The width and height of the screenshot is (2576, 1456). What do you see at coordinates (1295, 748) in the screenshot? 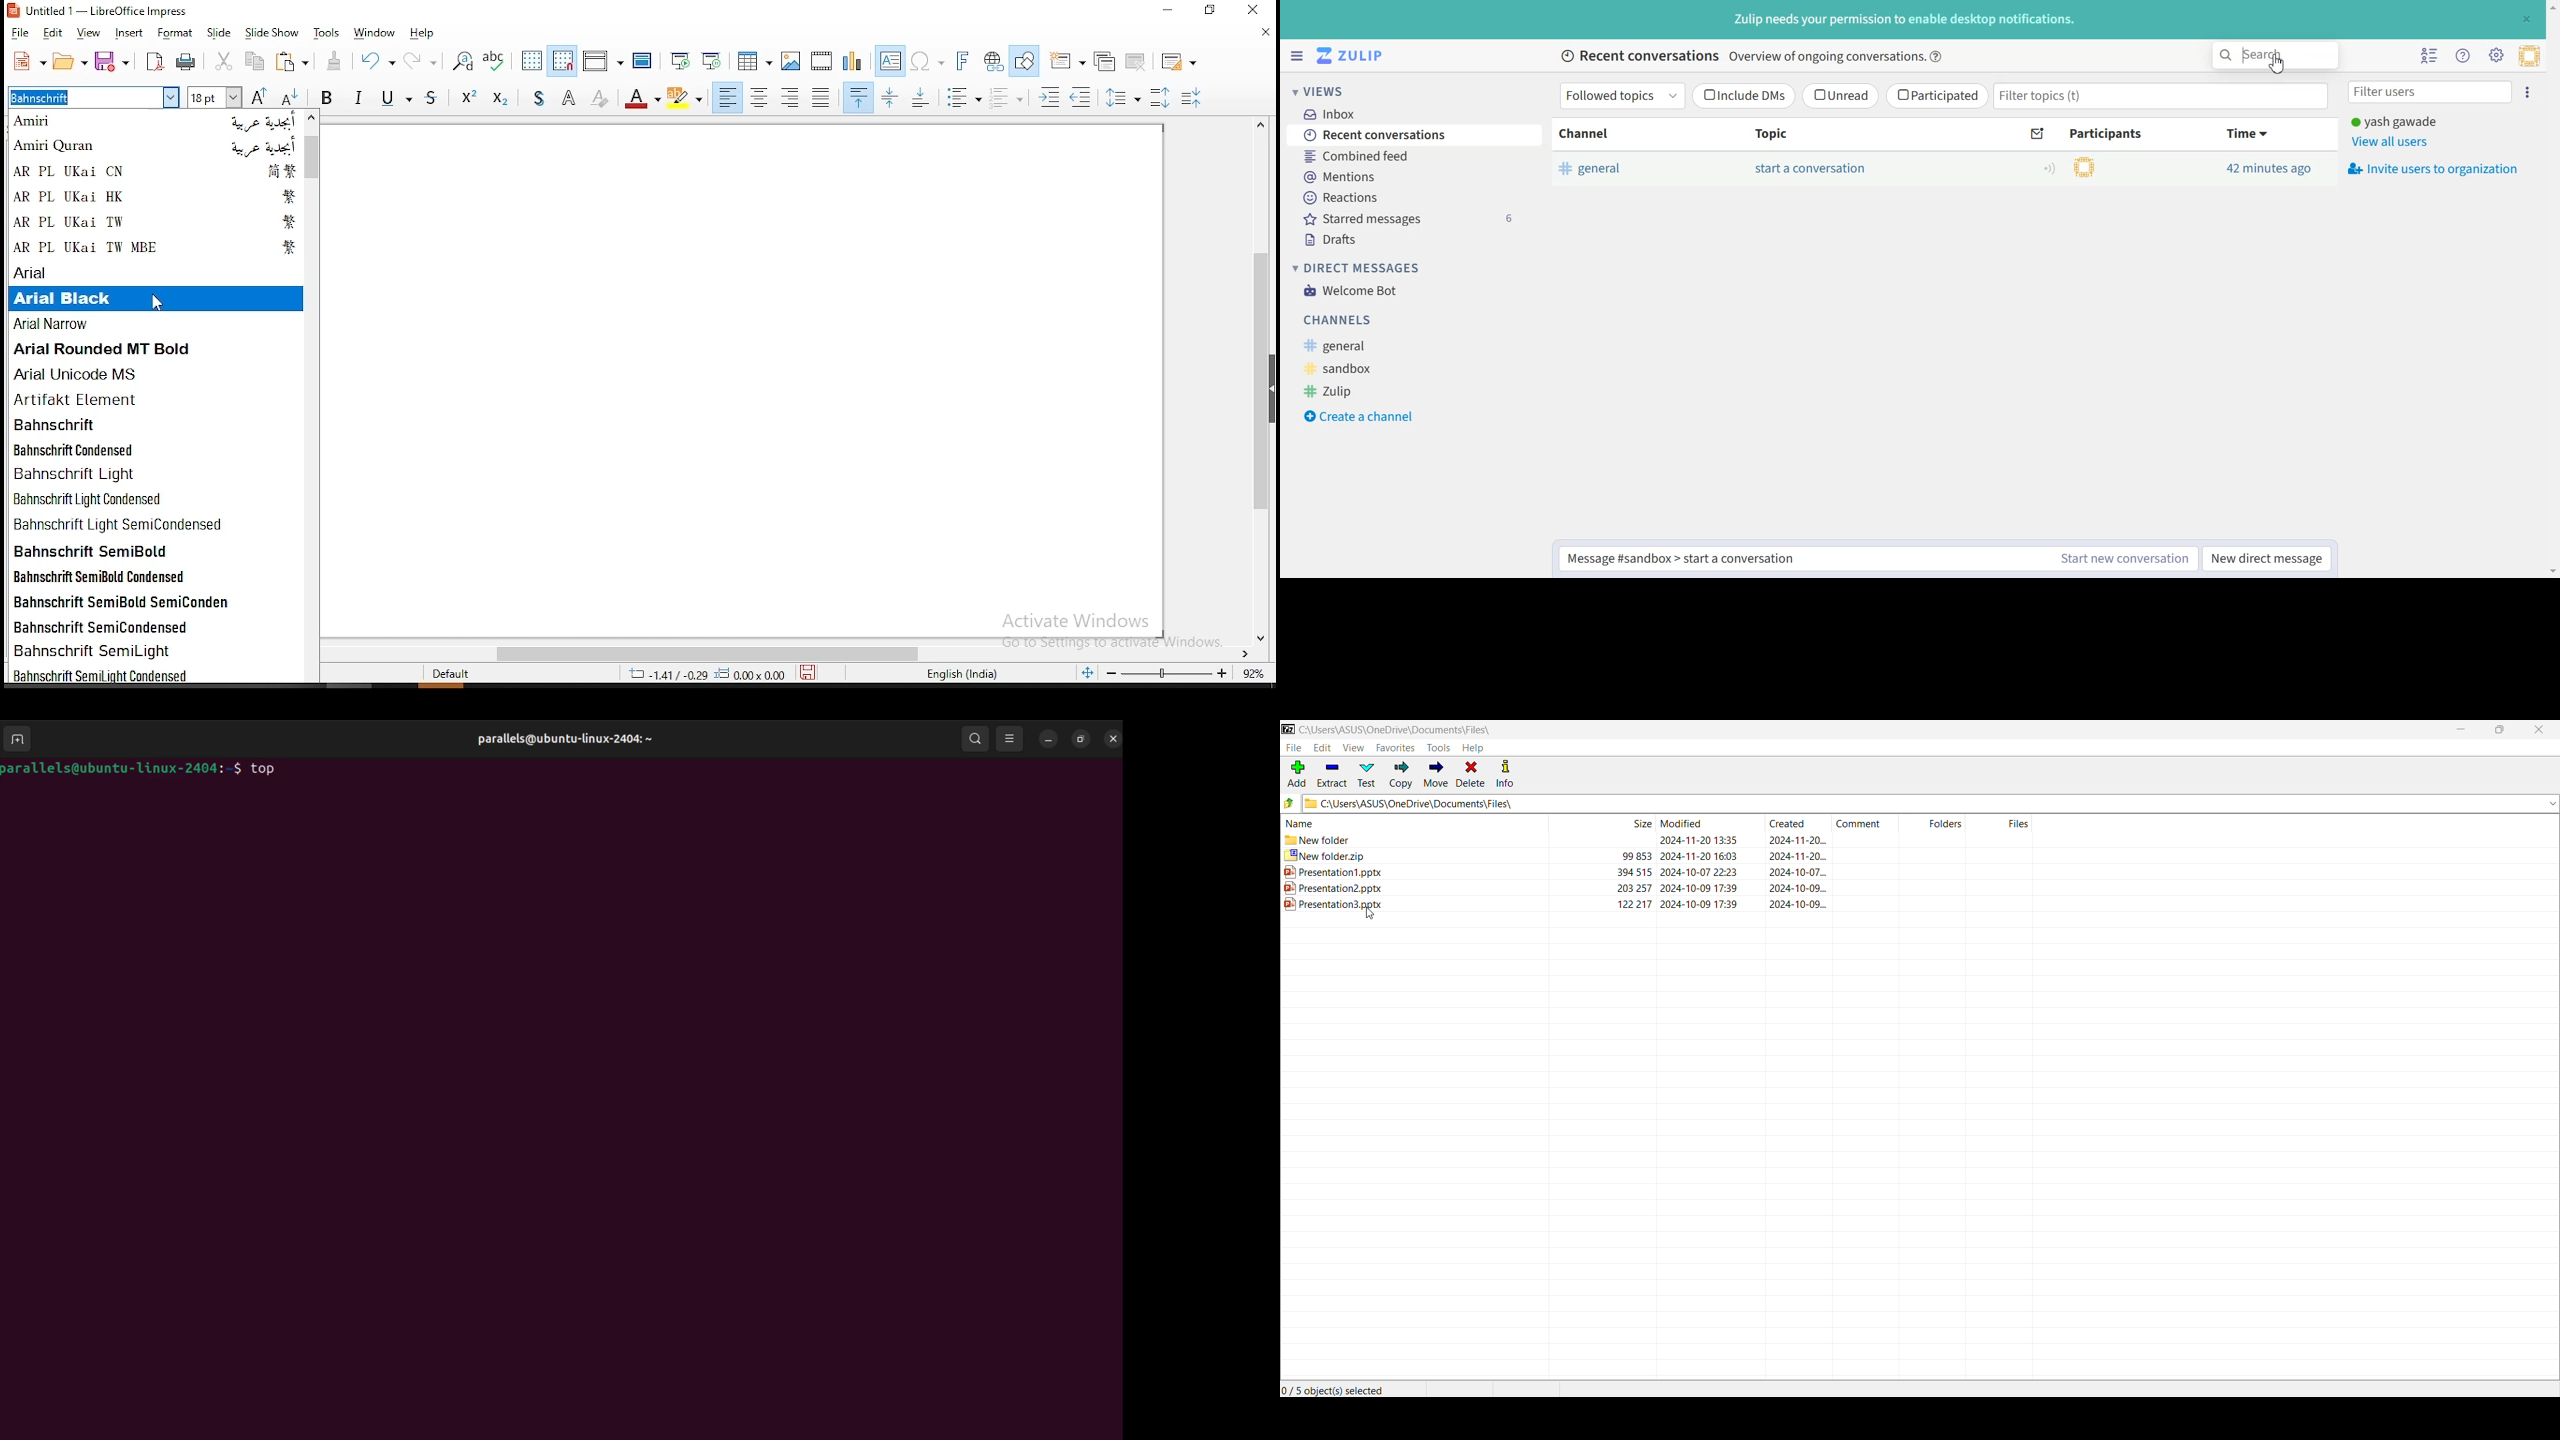
I see `File` at bounding box center [1295, 748].